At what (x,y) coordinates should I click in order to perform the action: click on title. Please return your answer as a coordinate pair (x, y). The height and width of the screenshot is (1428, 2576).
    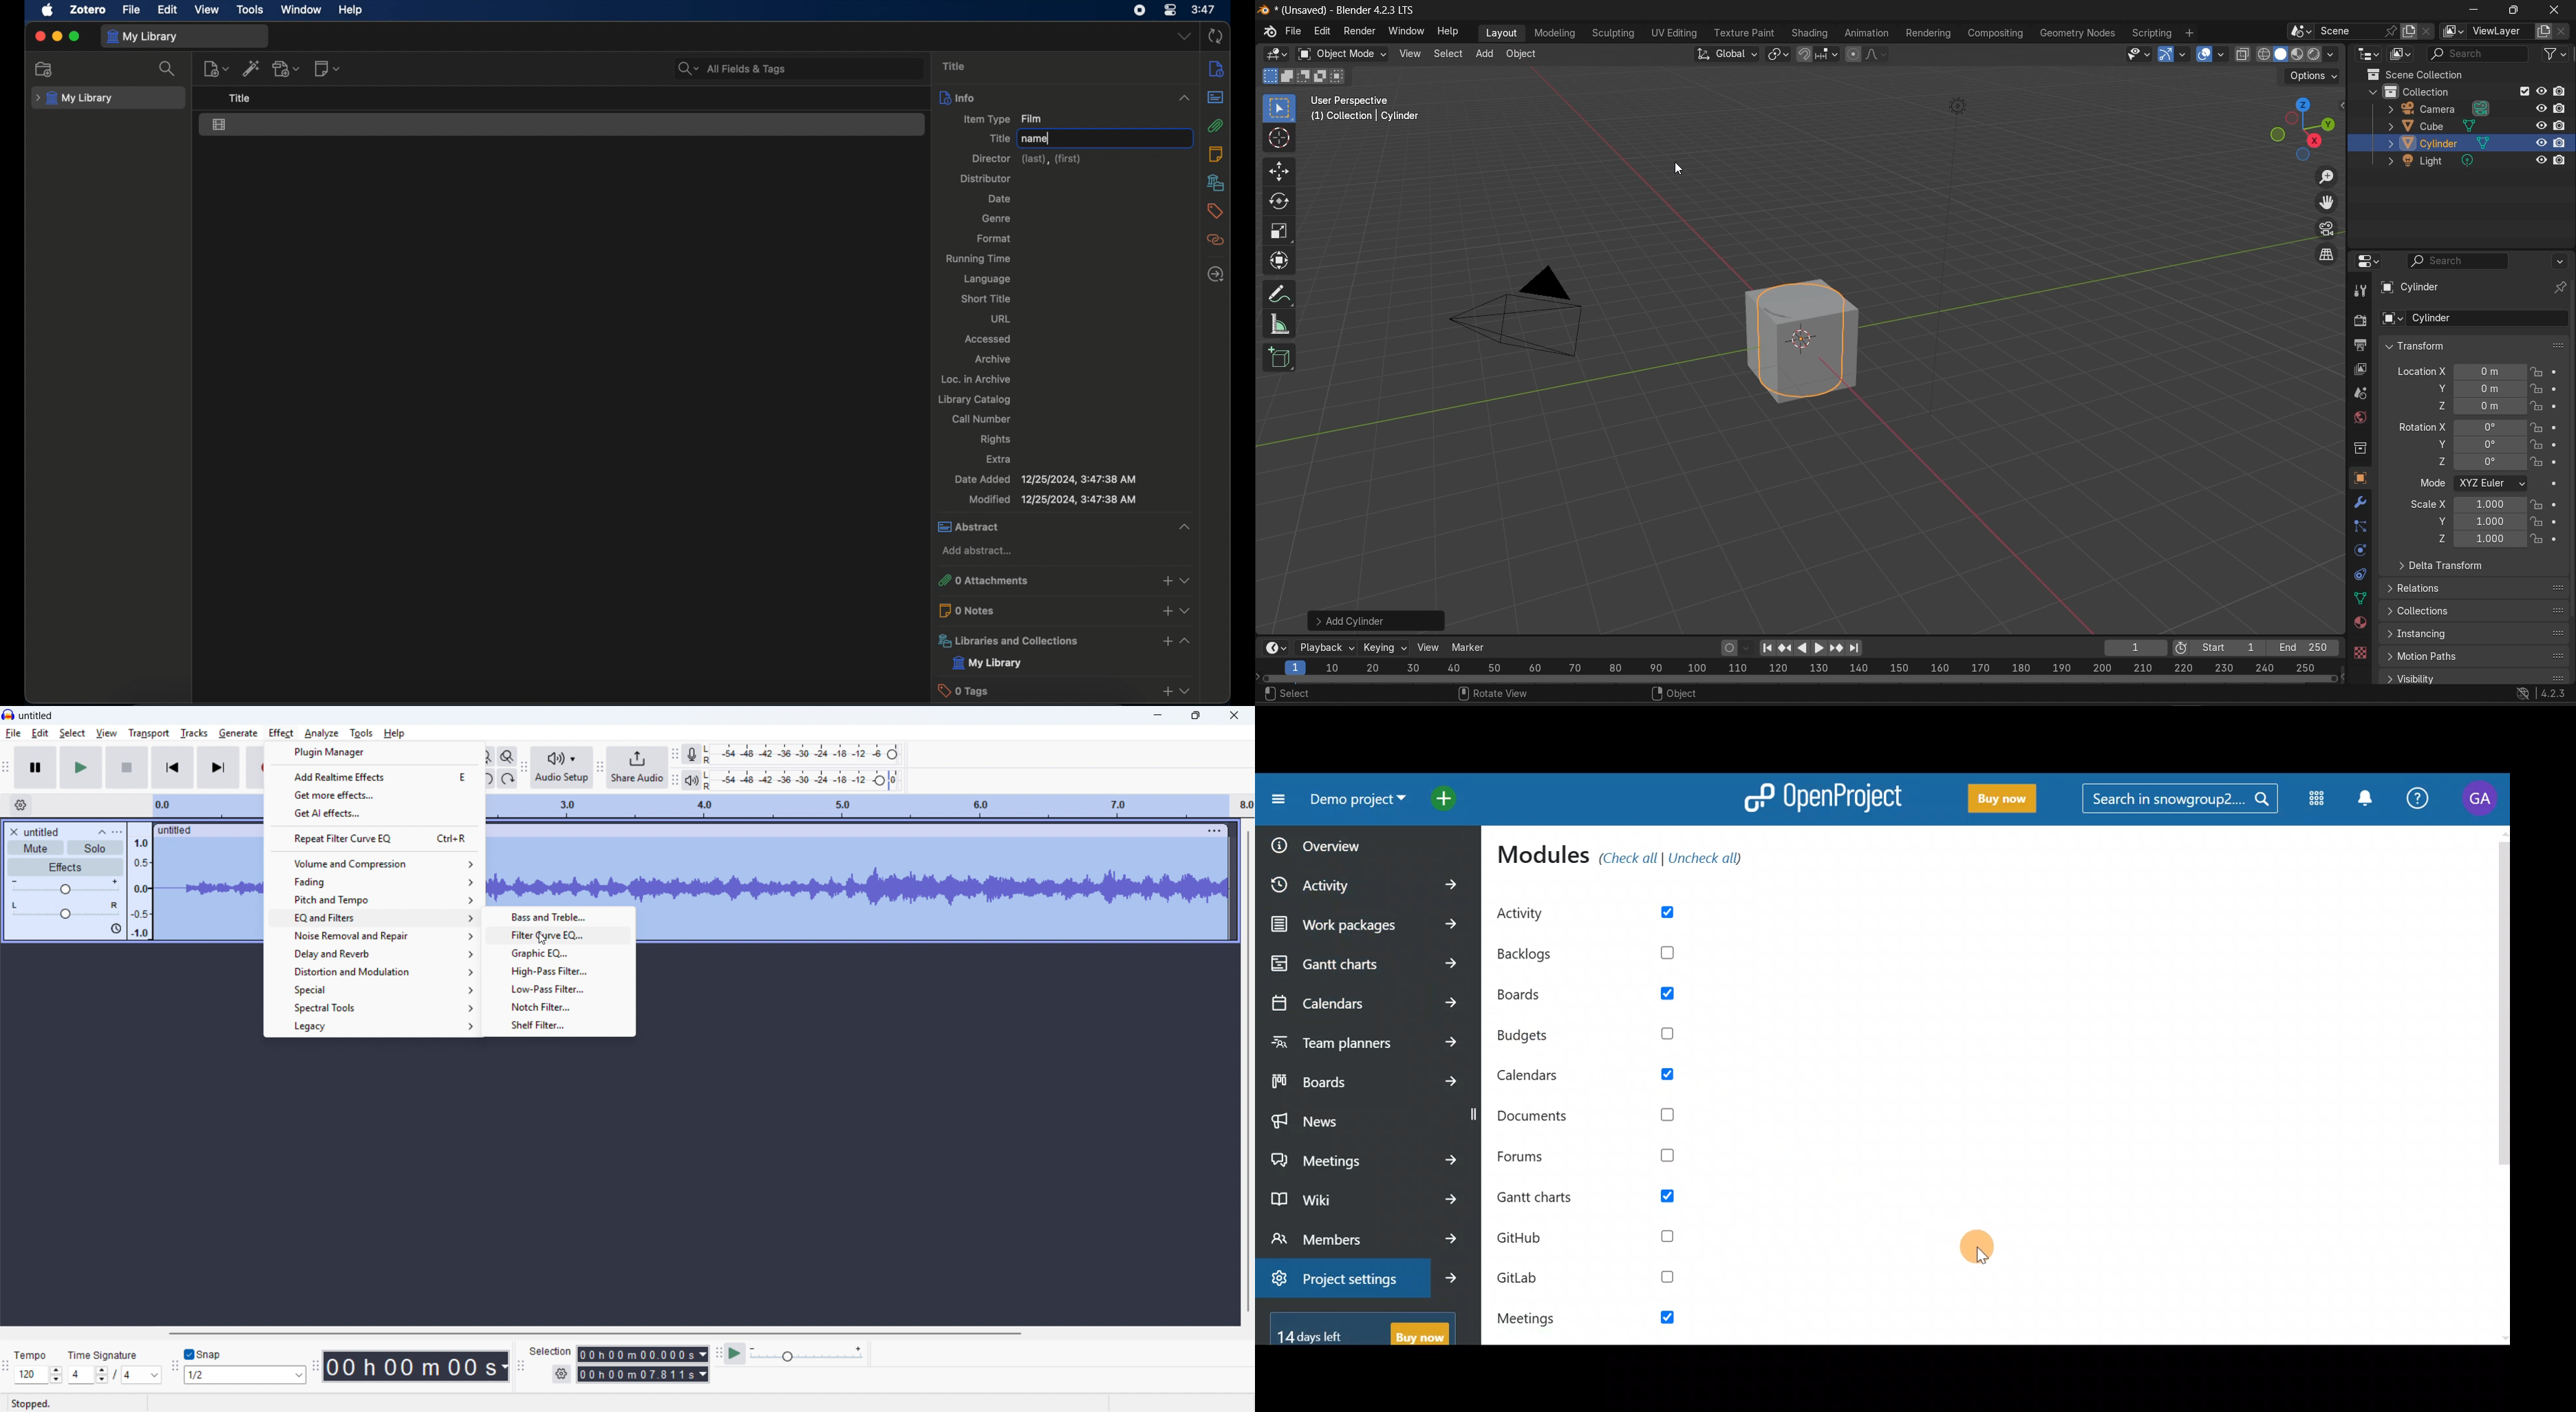
    Looking at the image, I should click on (954, 66).